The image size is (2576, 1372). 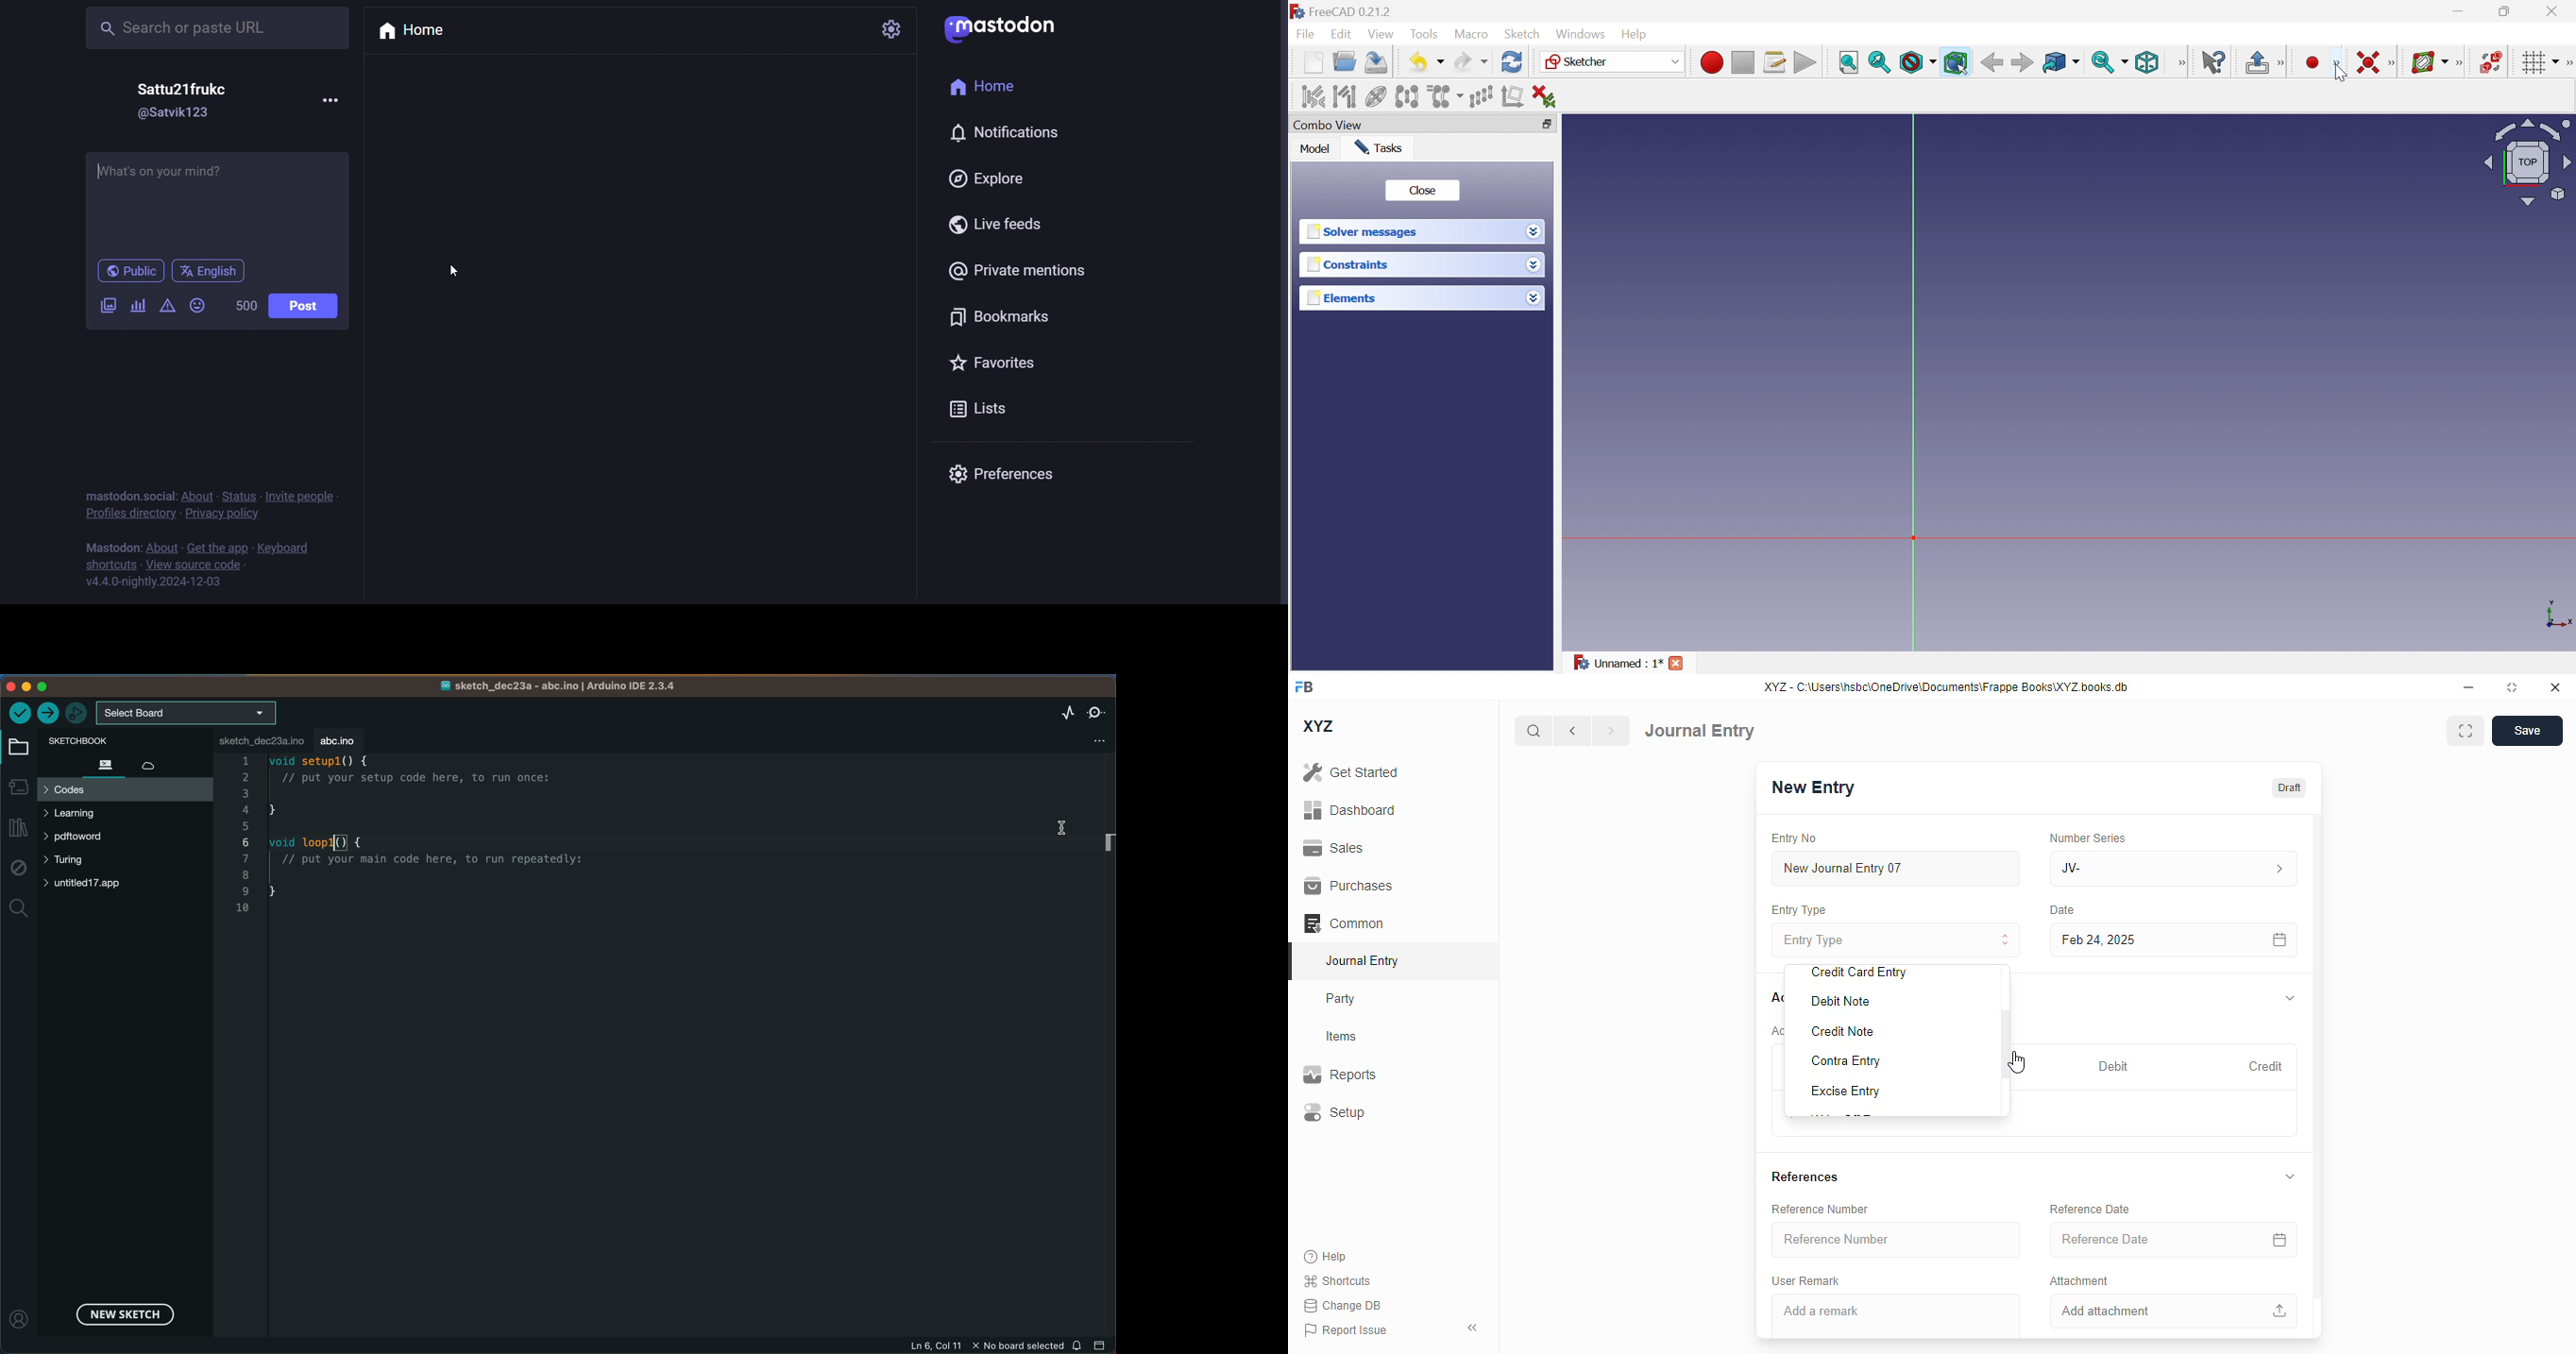 What do you see at coordinates (215, 546) in the screenshot?
I see `get the app` at bounding box center [215, 546].